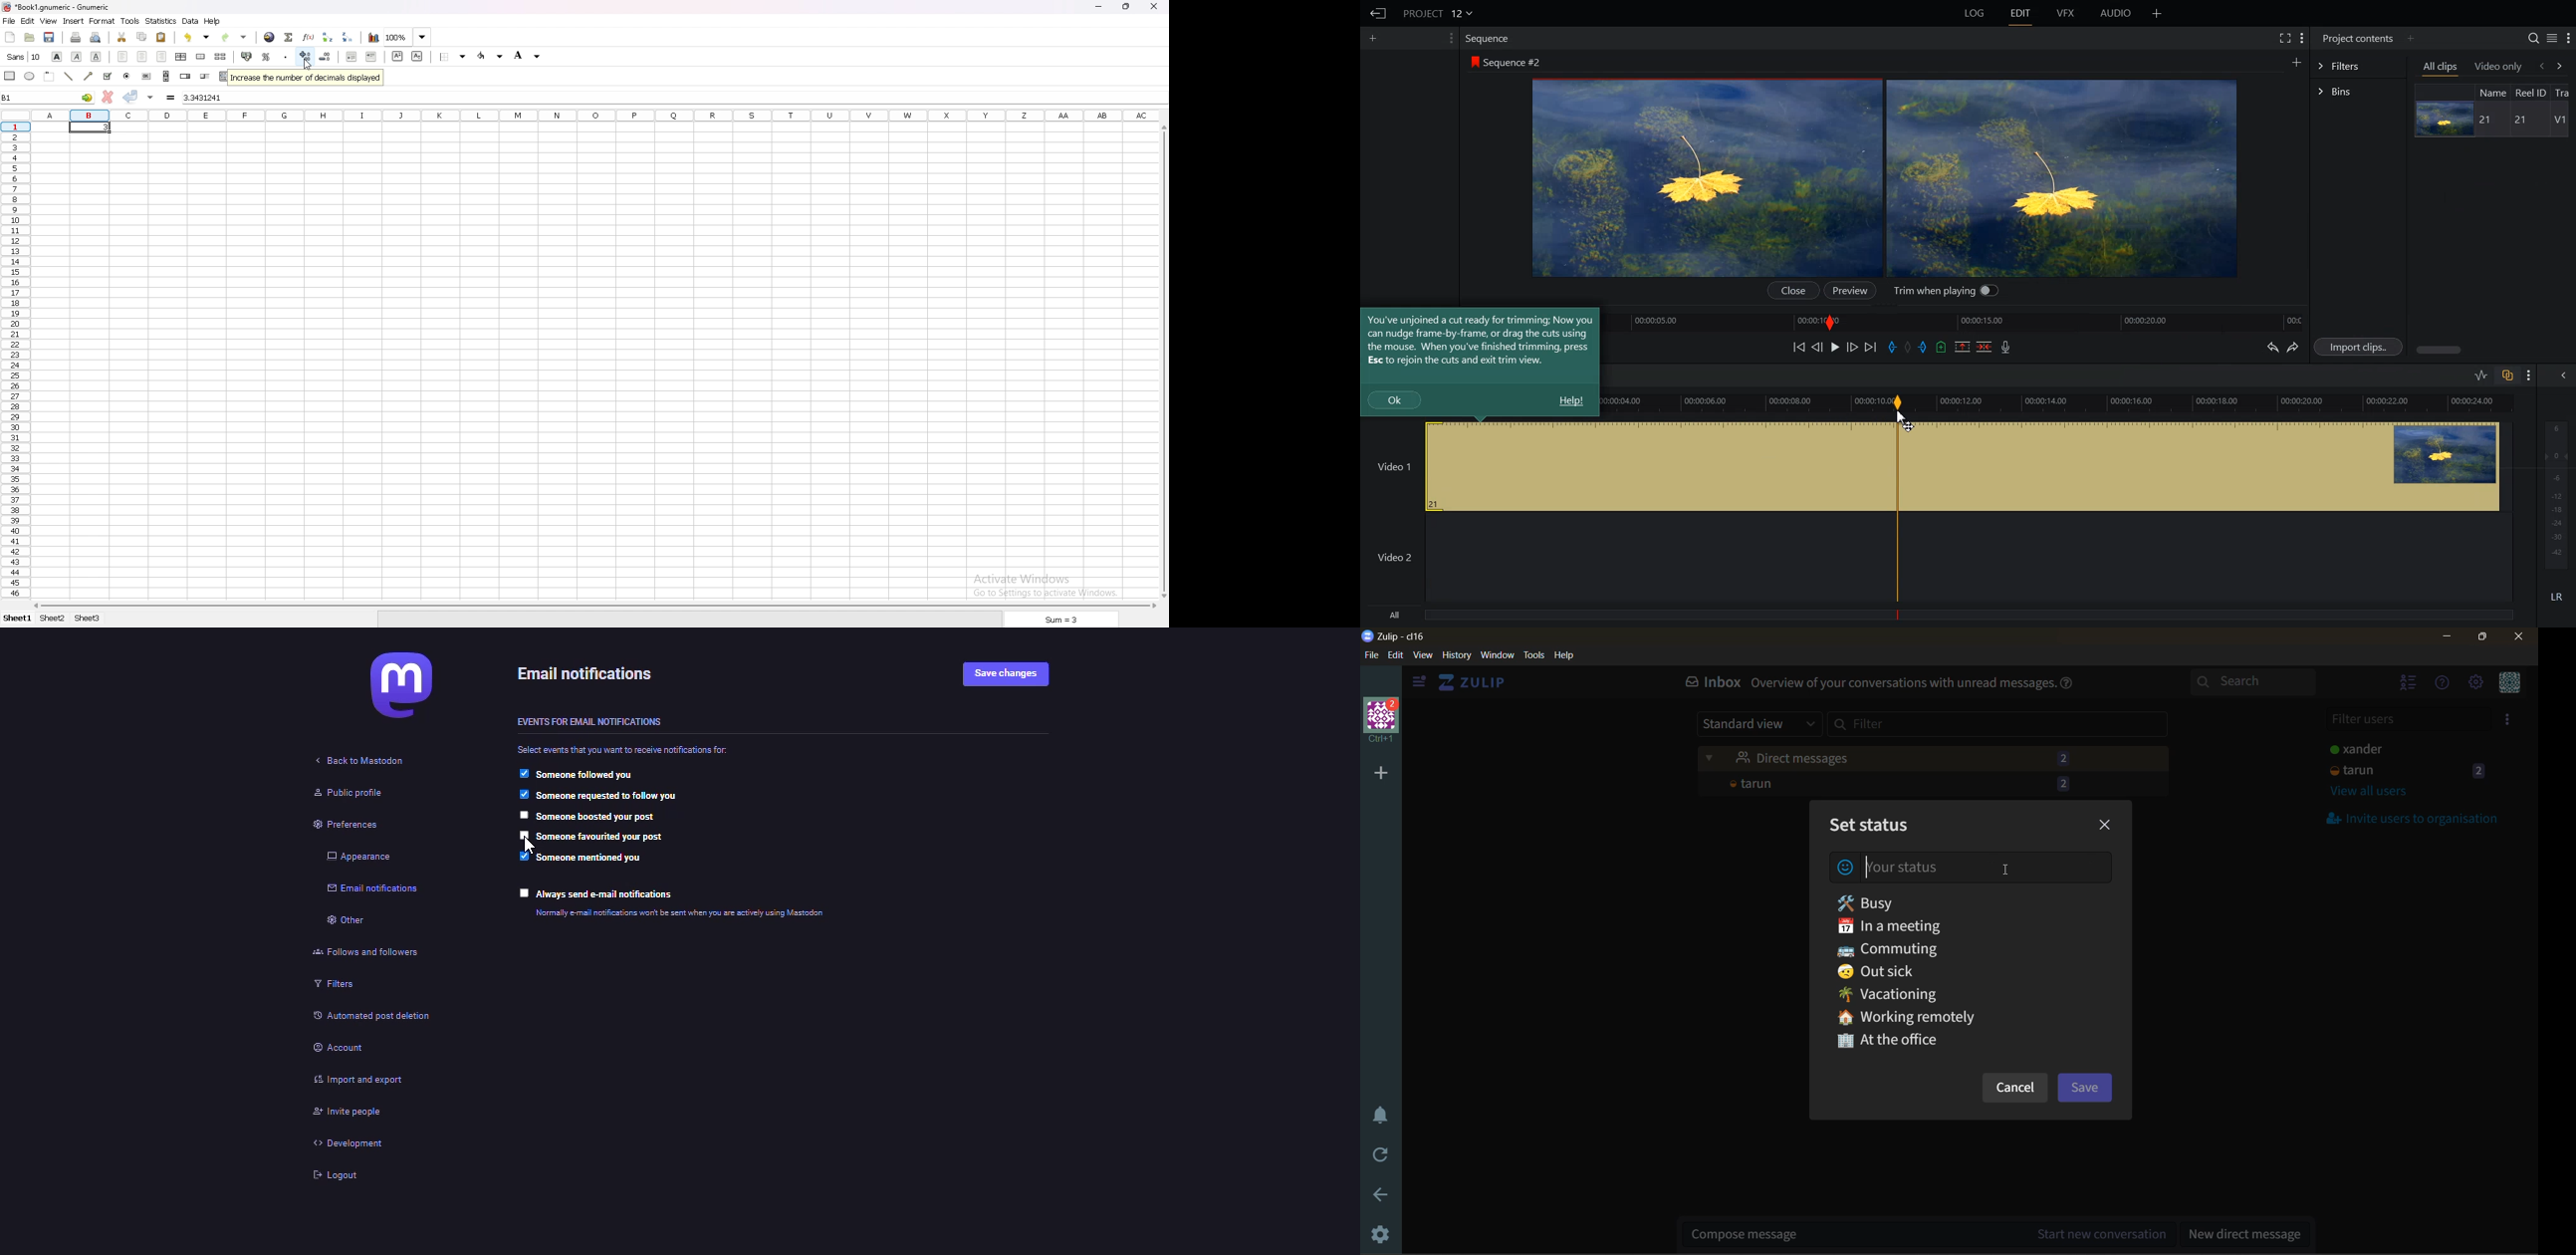 Image resolution: width=2576 pixels, height=1260 pixels. Describe the element at coordinates (642, 796) in the screenshot. I see `someone requested to follow you` at that location.